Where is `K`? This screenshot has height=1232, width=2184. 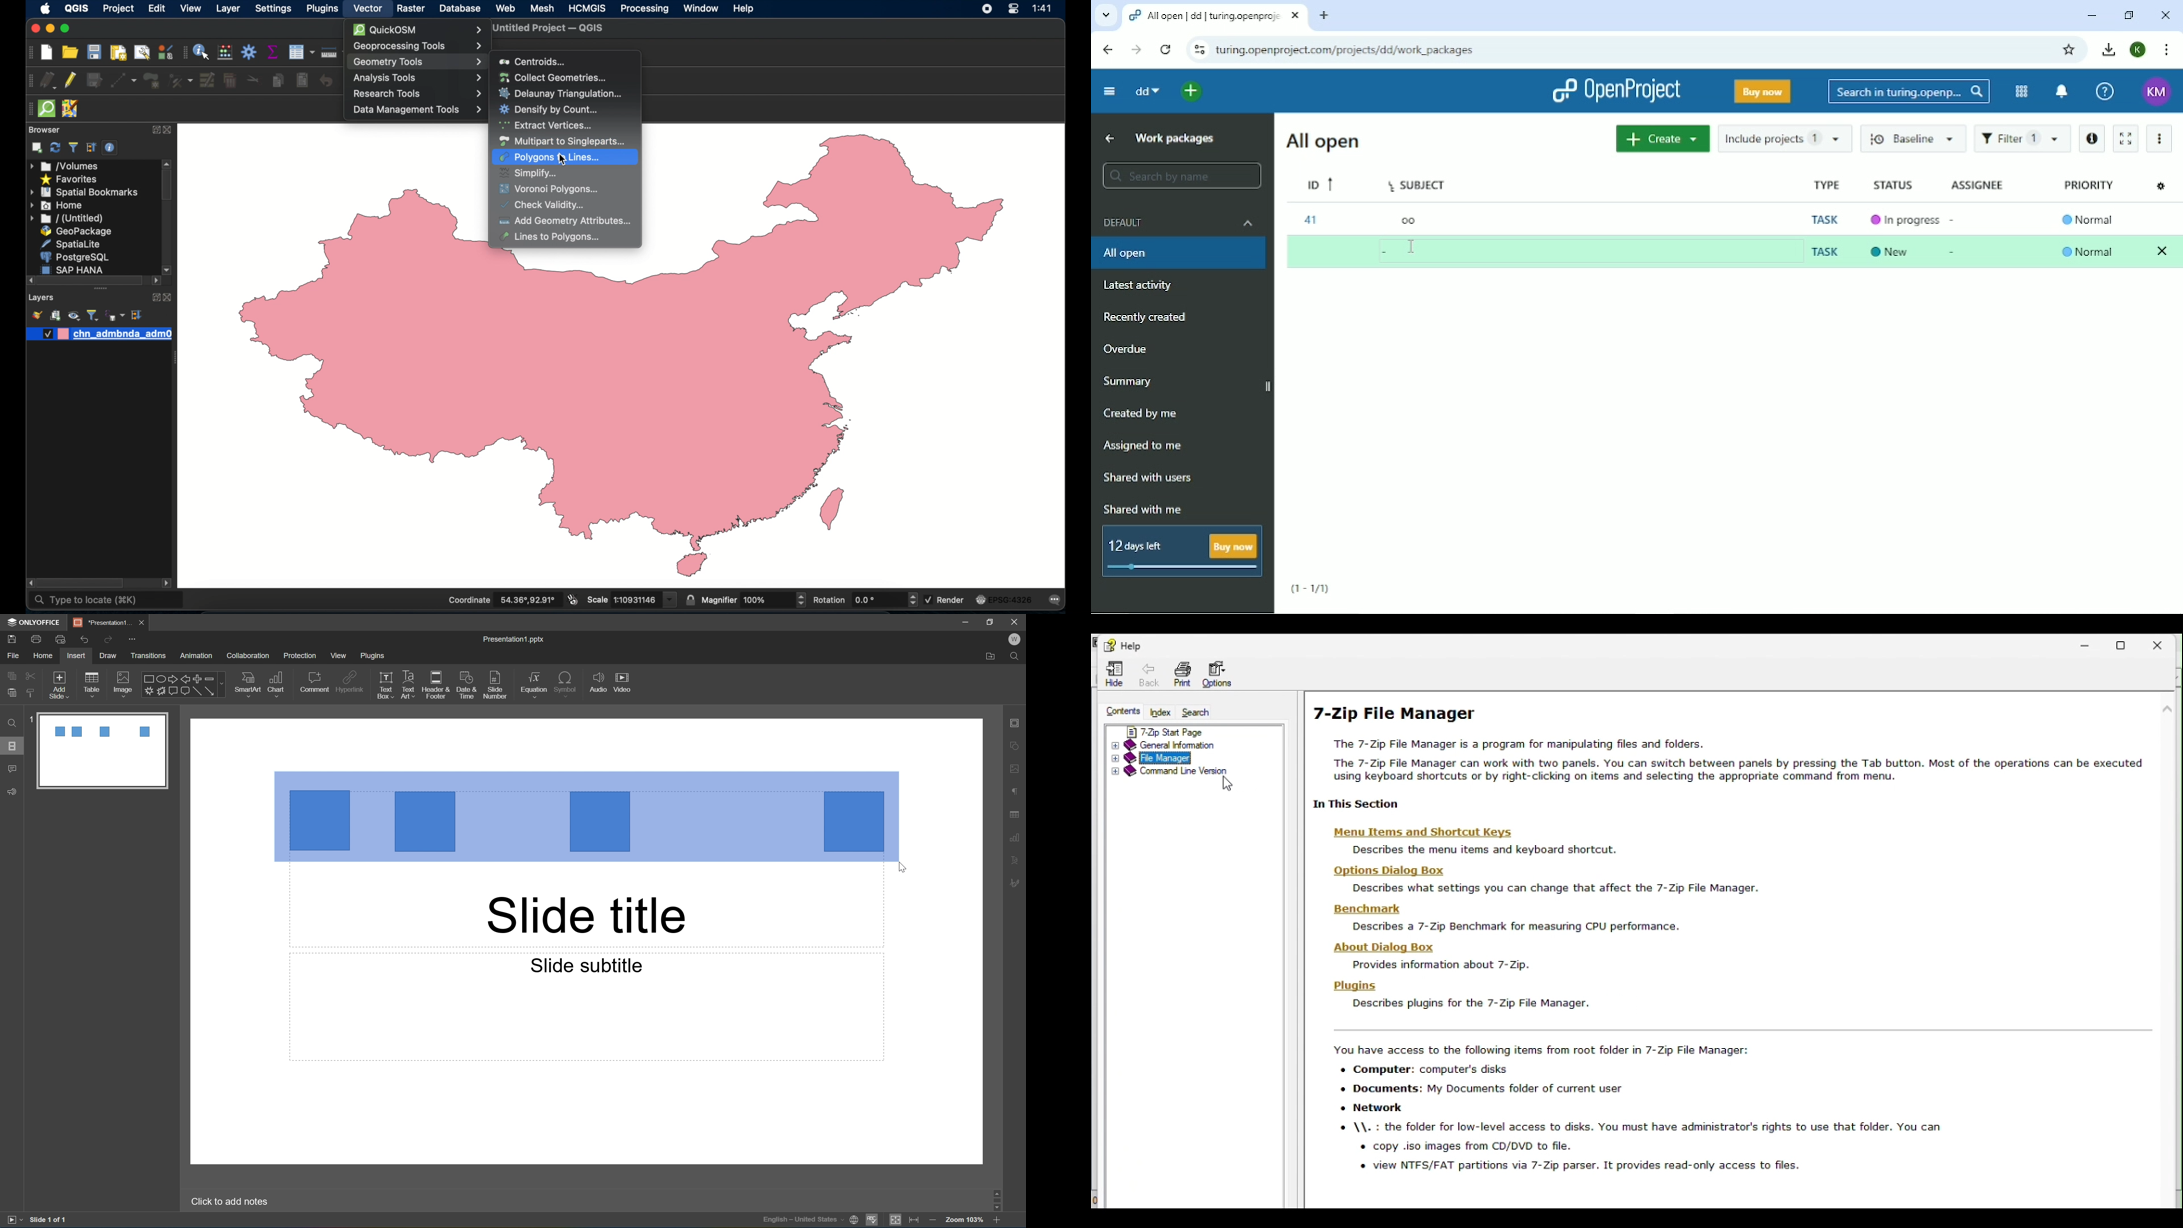
K is located at coordinates (2137, 50).